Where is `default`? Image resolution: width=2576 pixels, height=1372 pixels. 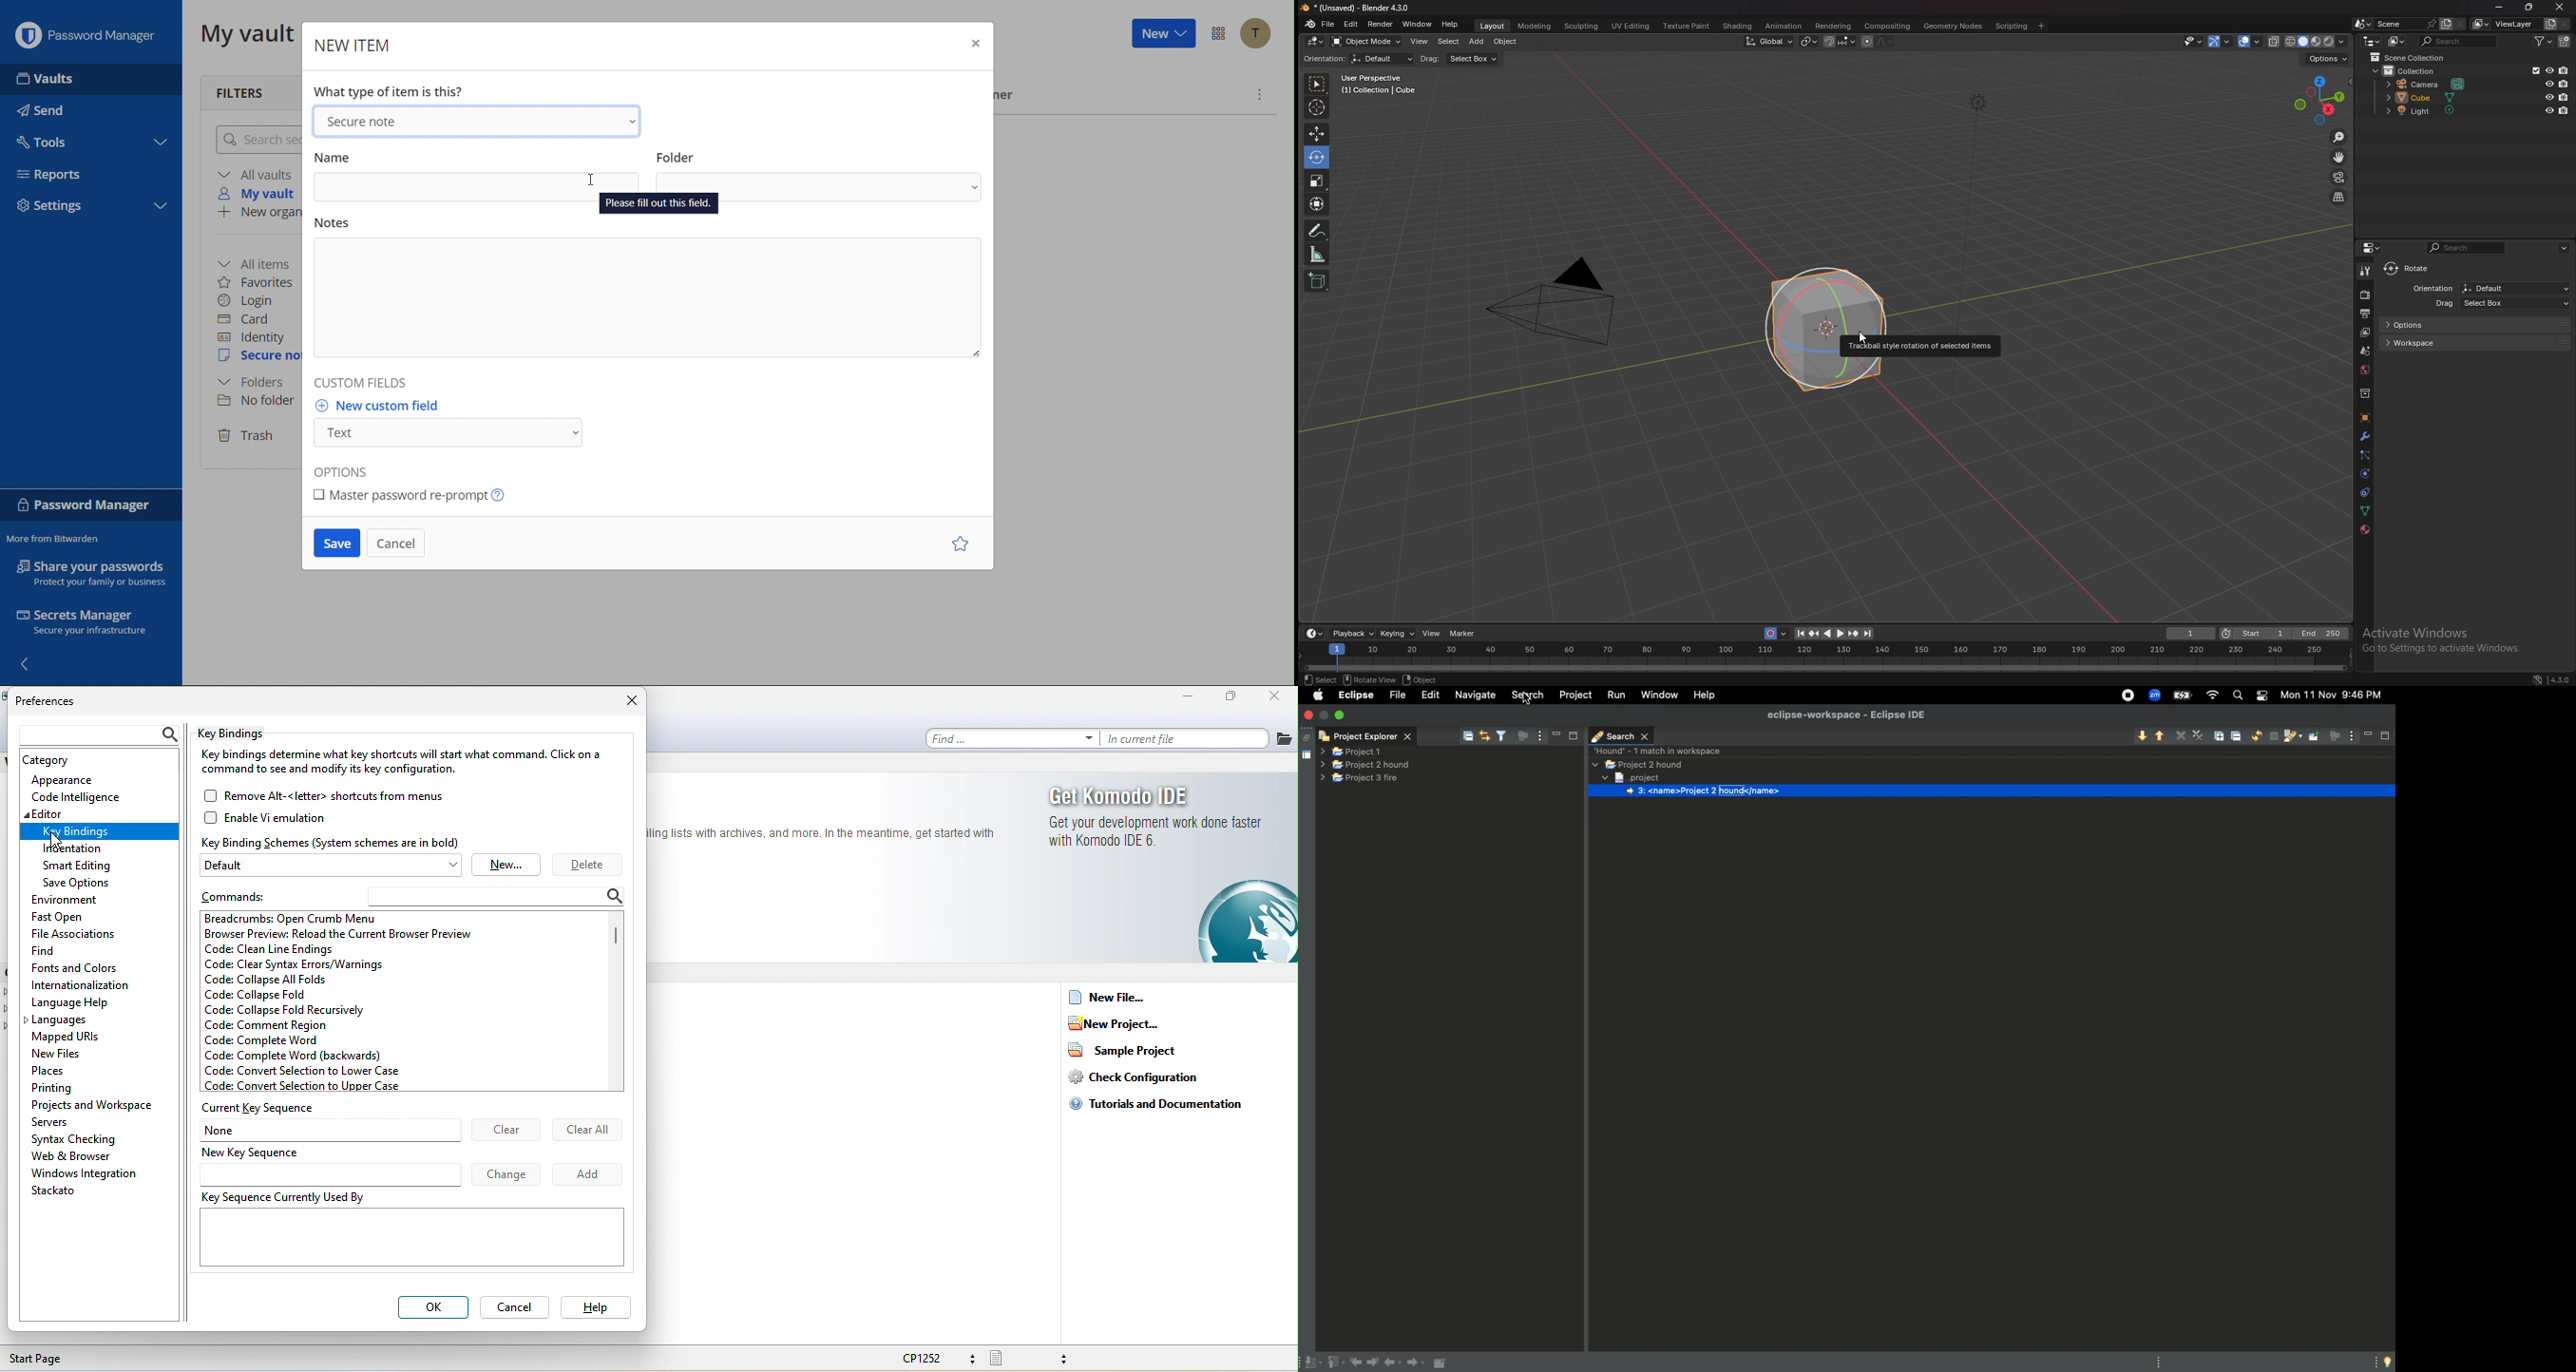 default is located at coordinates (334, 866).